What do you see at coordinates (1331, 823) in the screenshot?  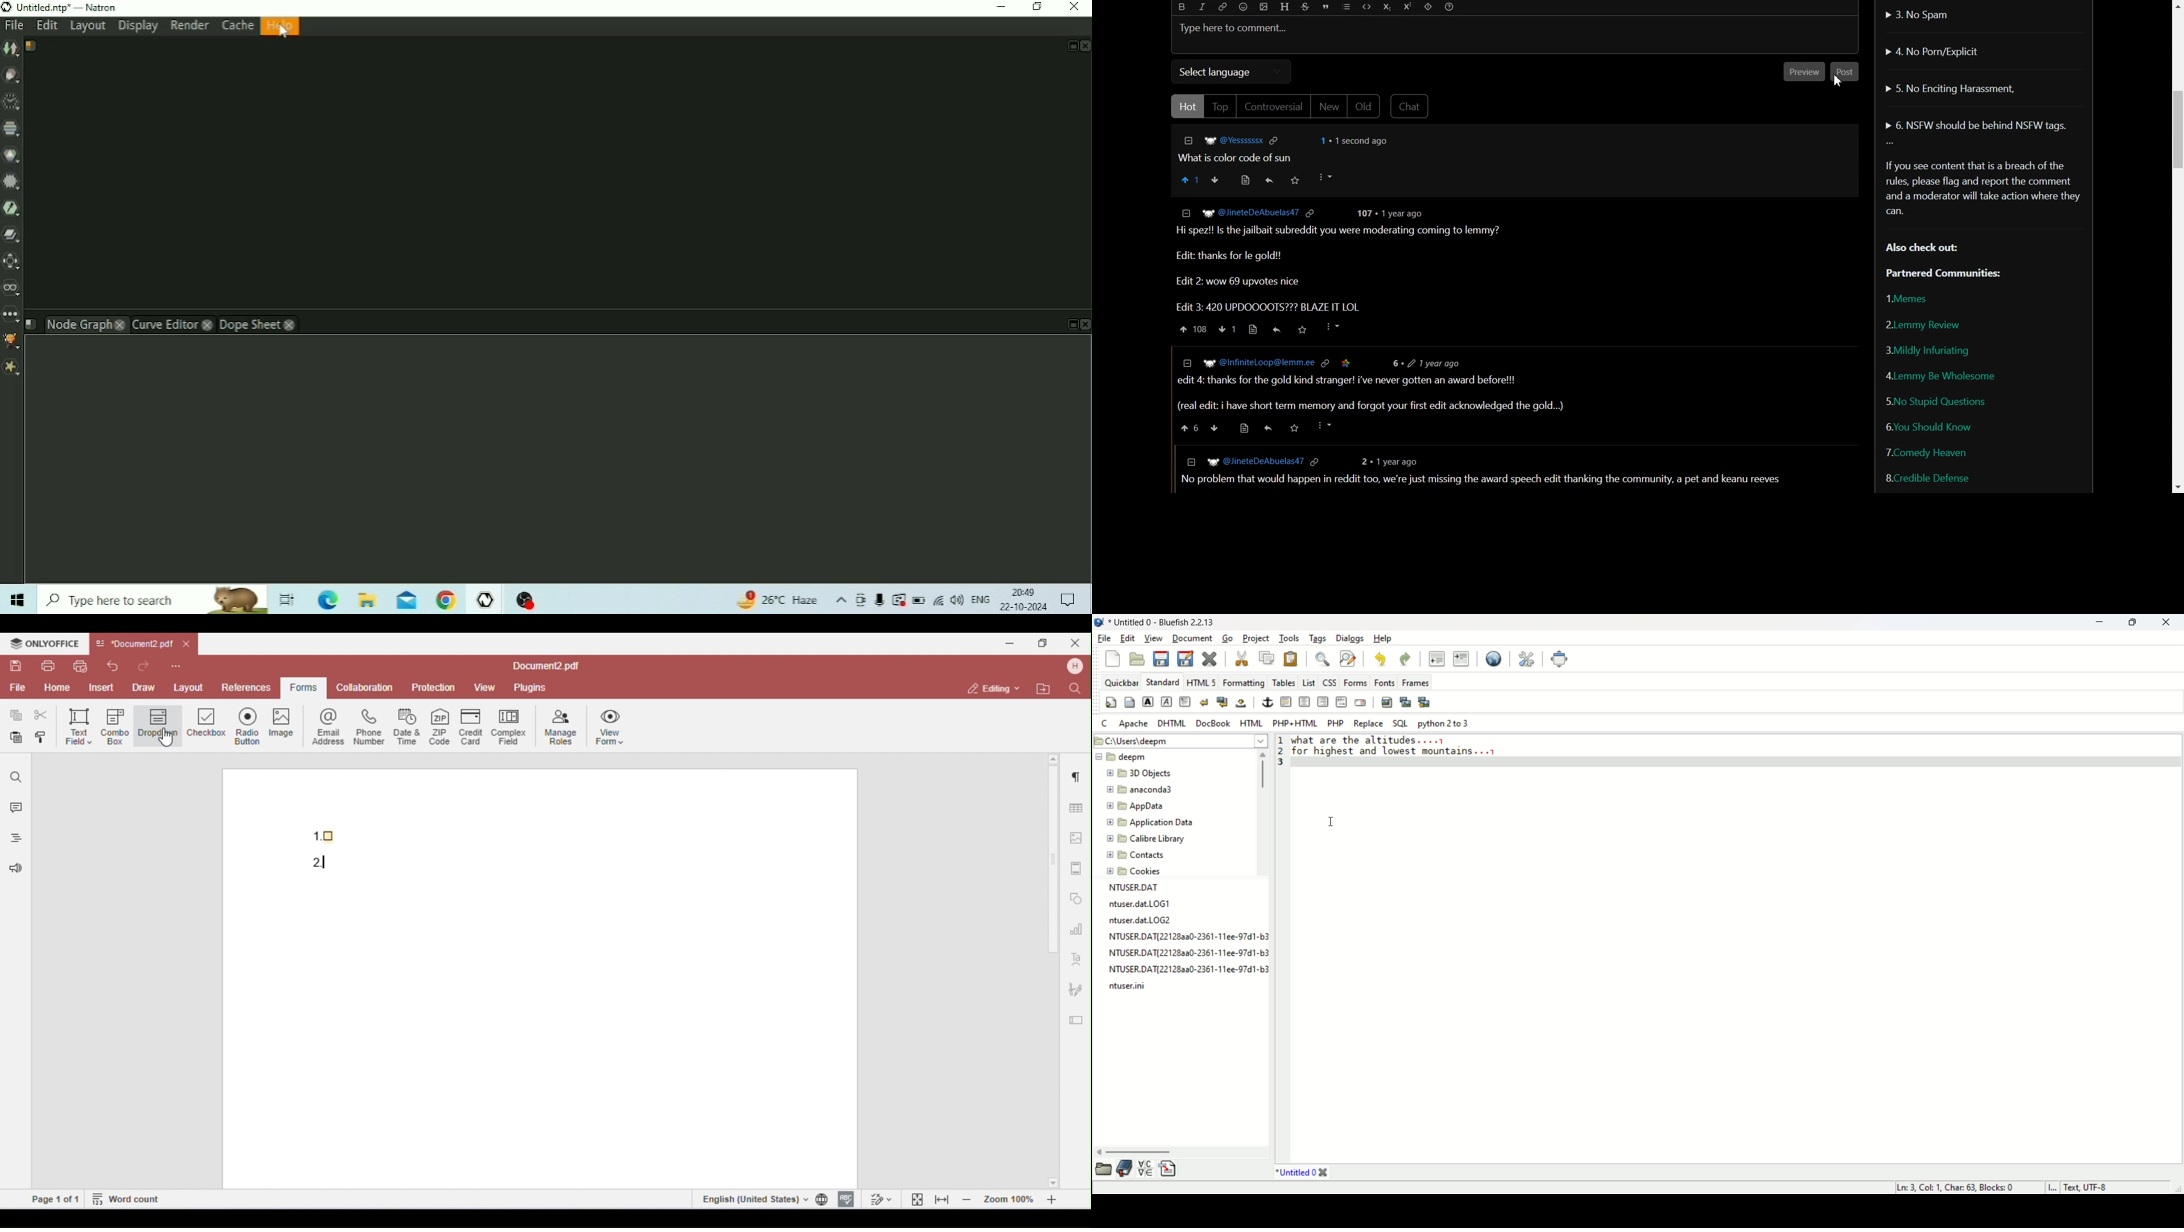 I see `Cursor` at bounding box center [1331, 823].